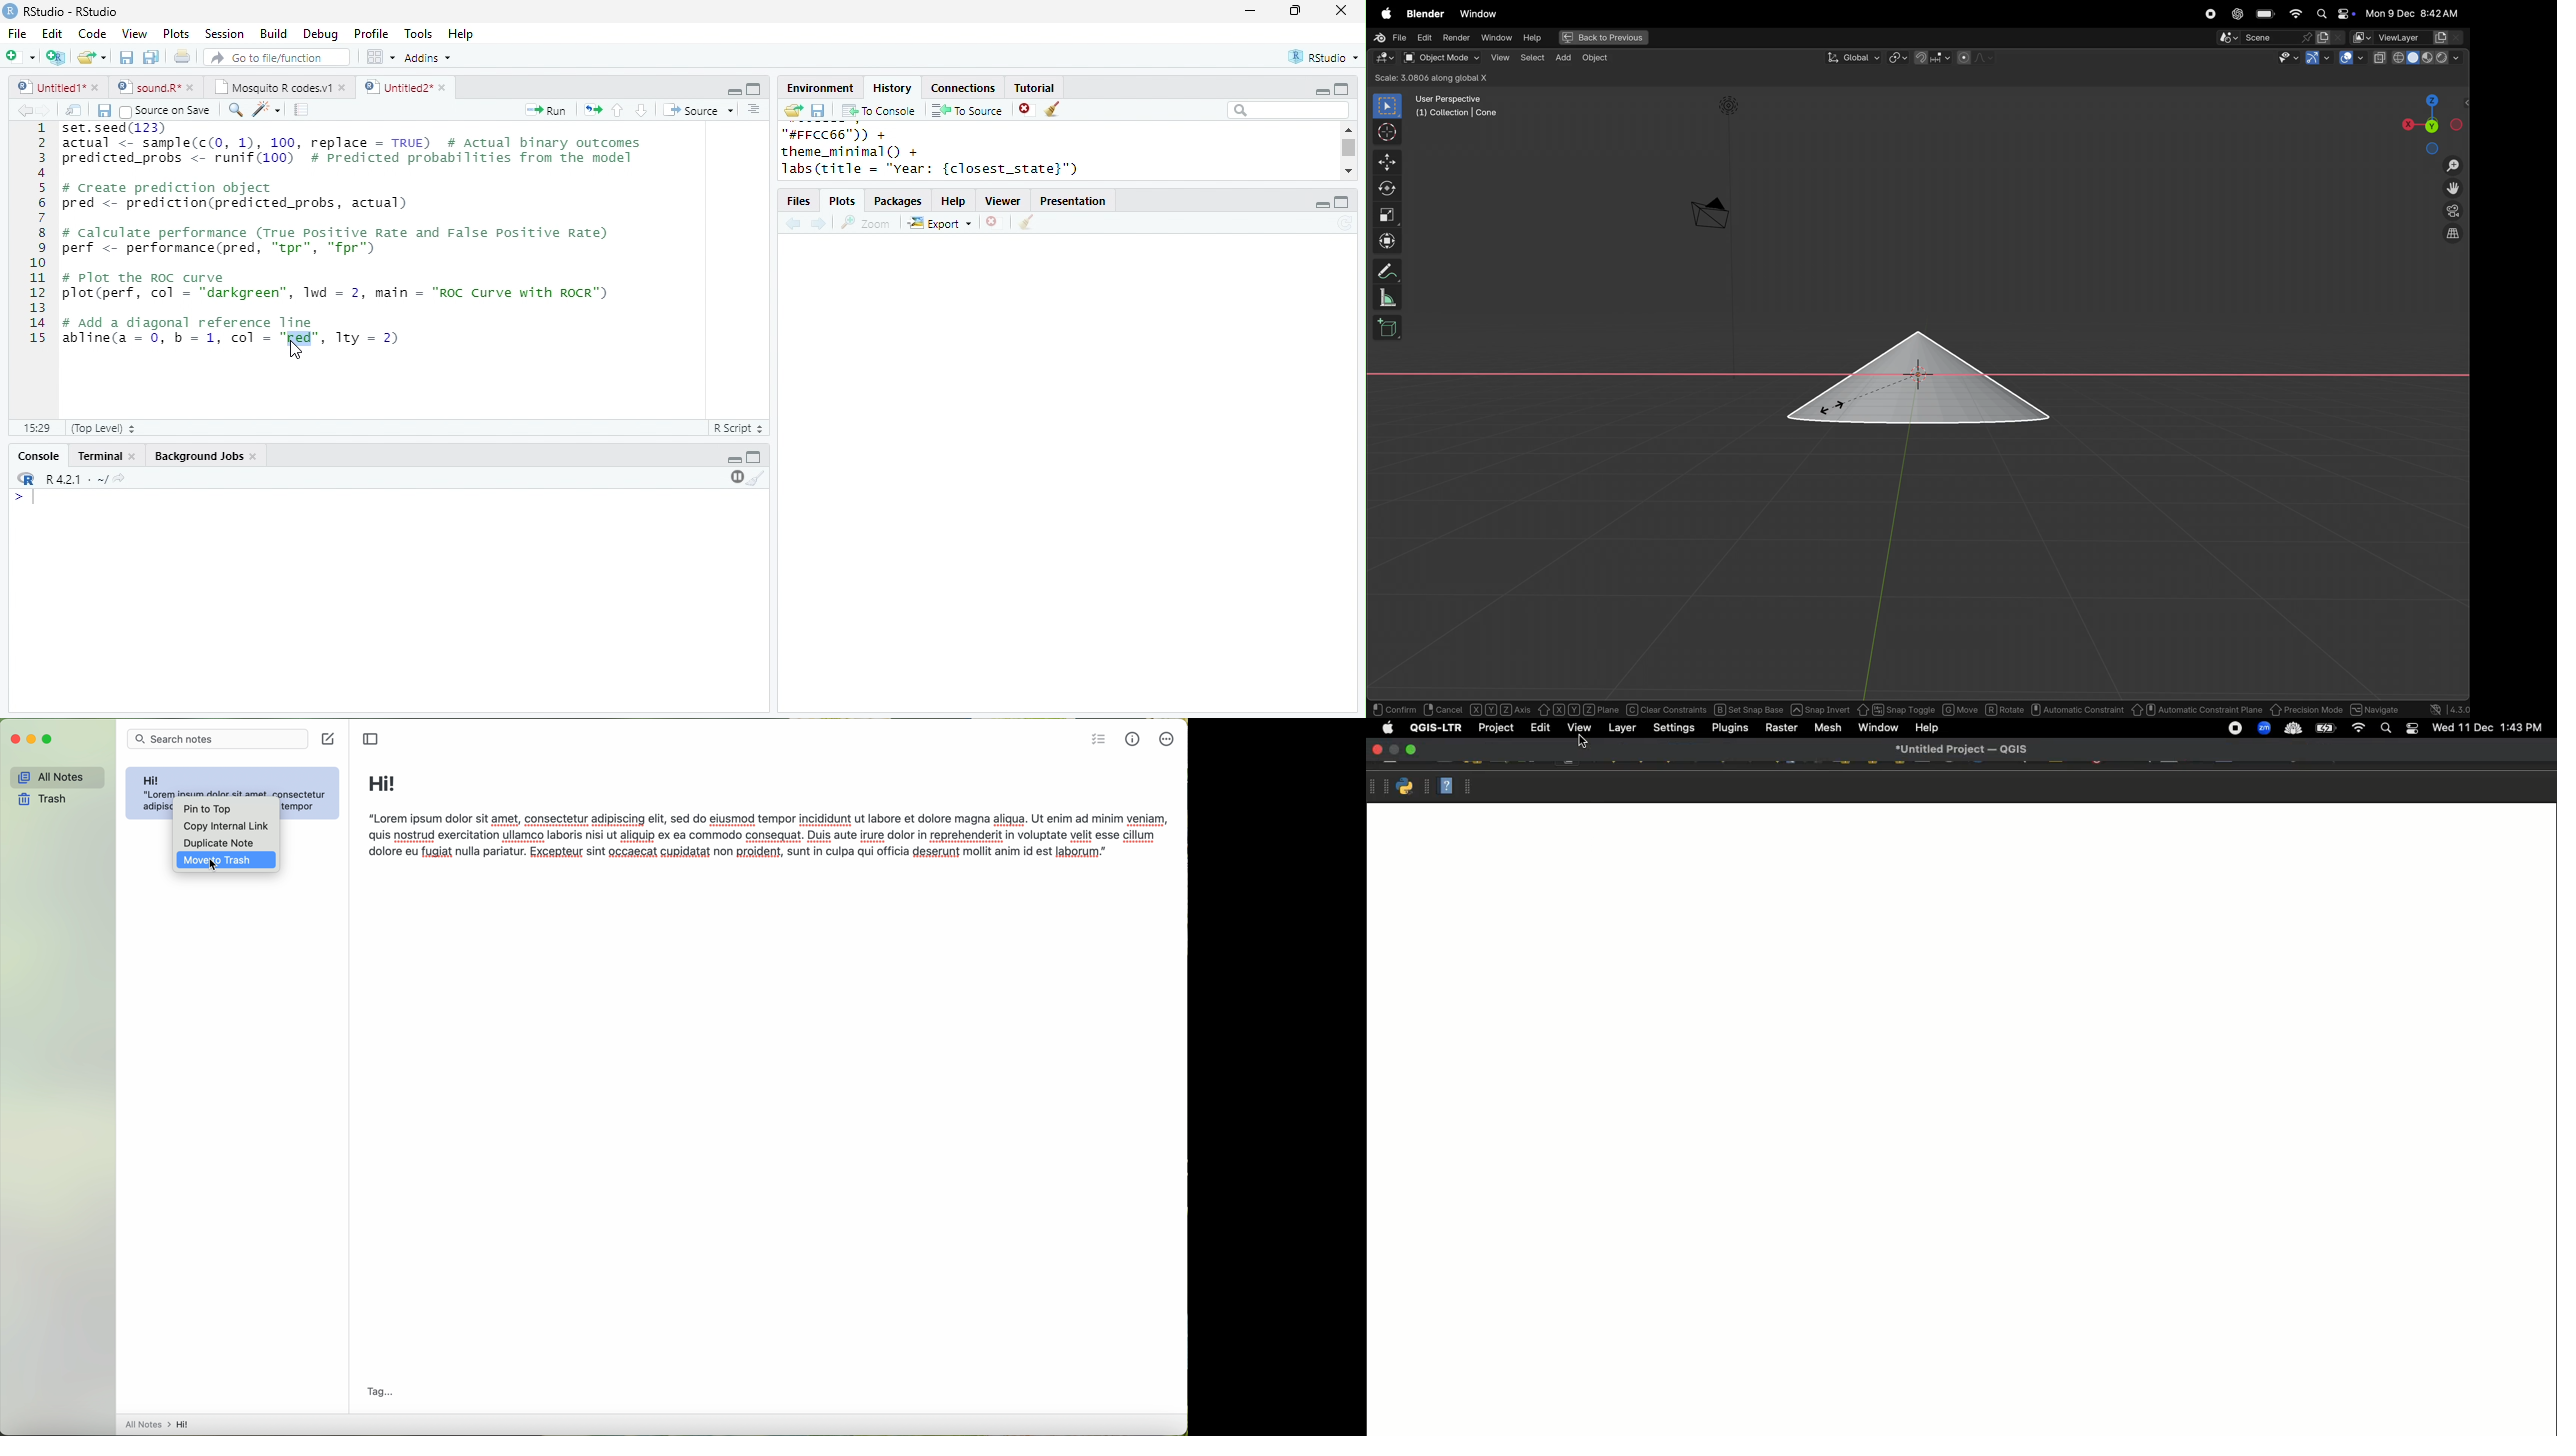  I want to click on # Create prediction object
pred <- prediction(predicted_probs, actual), so click(236, 196).